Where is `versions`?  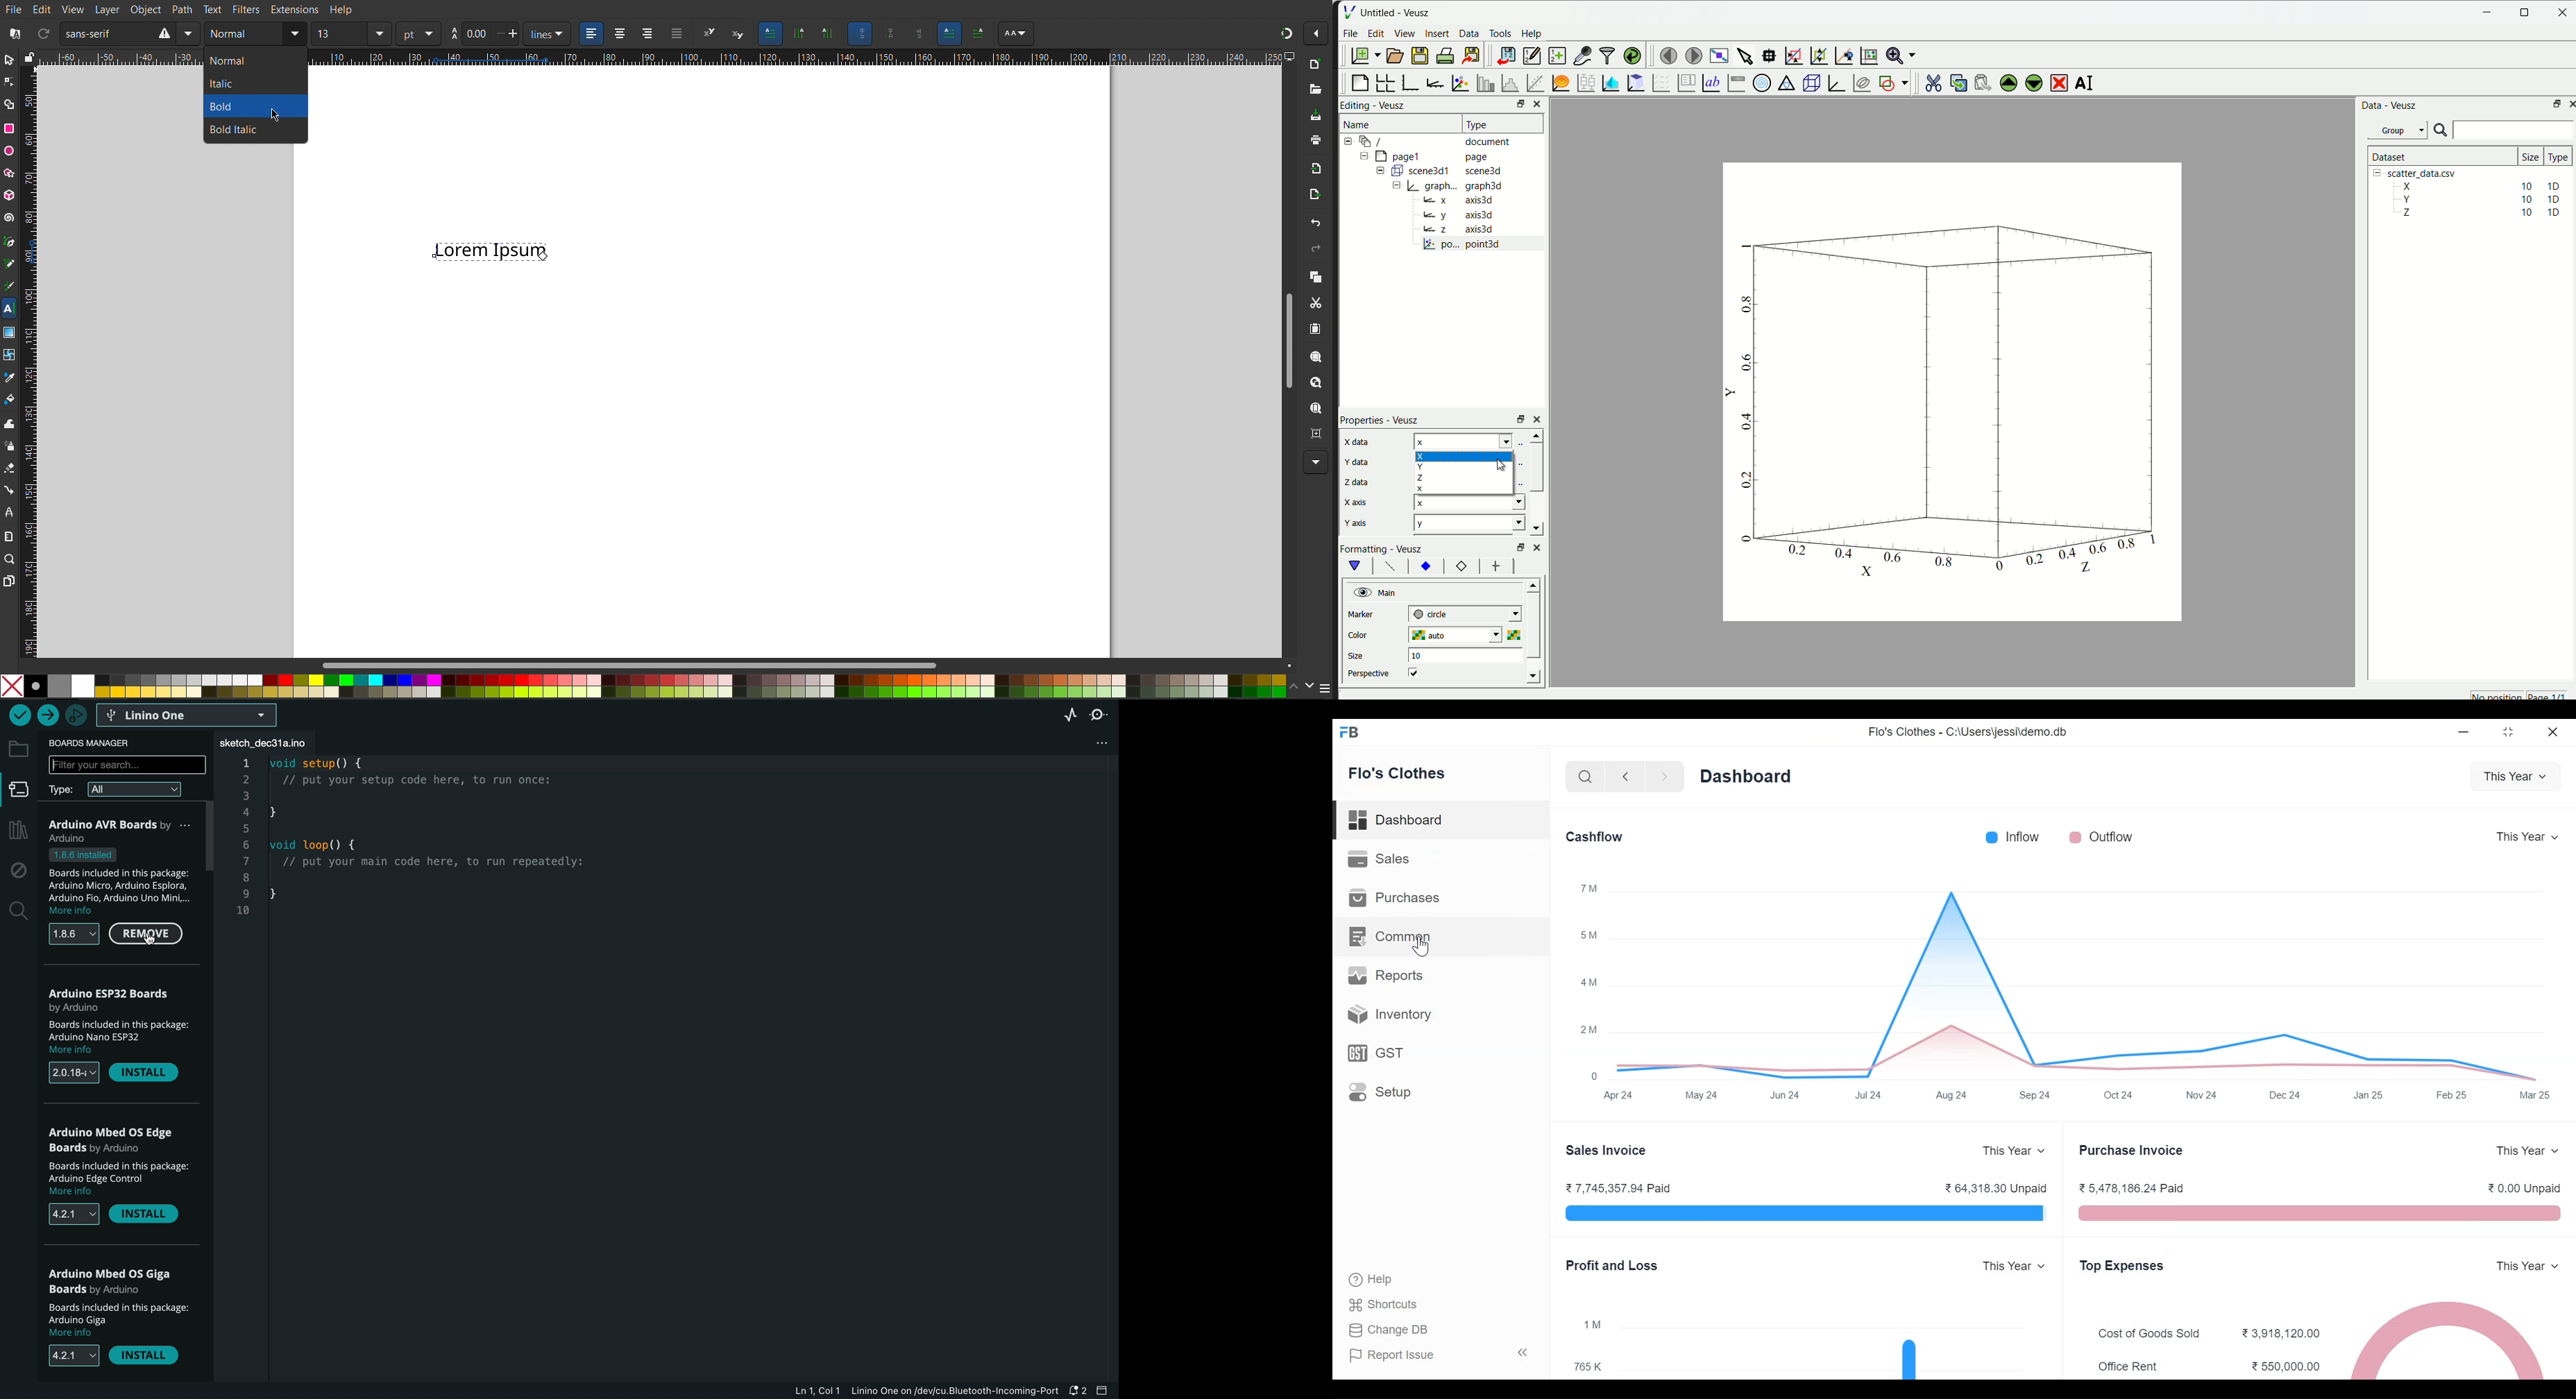
versions is located at coordinates (72, 1073).